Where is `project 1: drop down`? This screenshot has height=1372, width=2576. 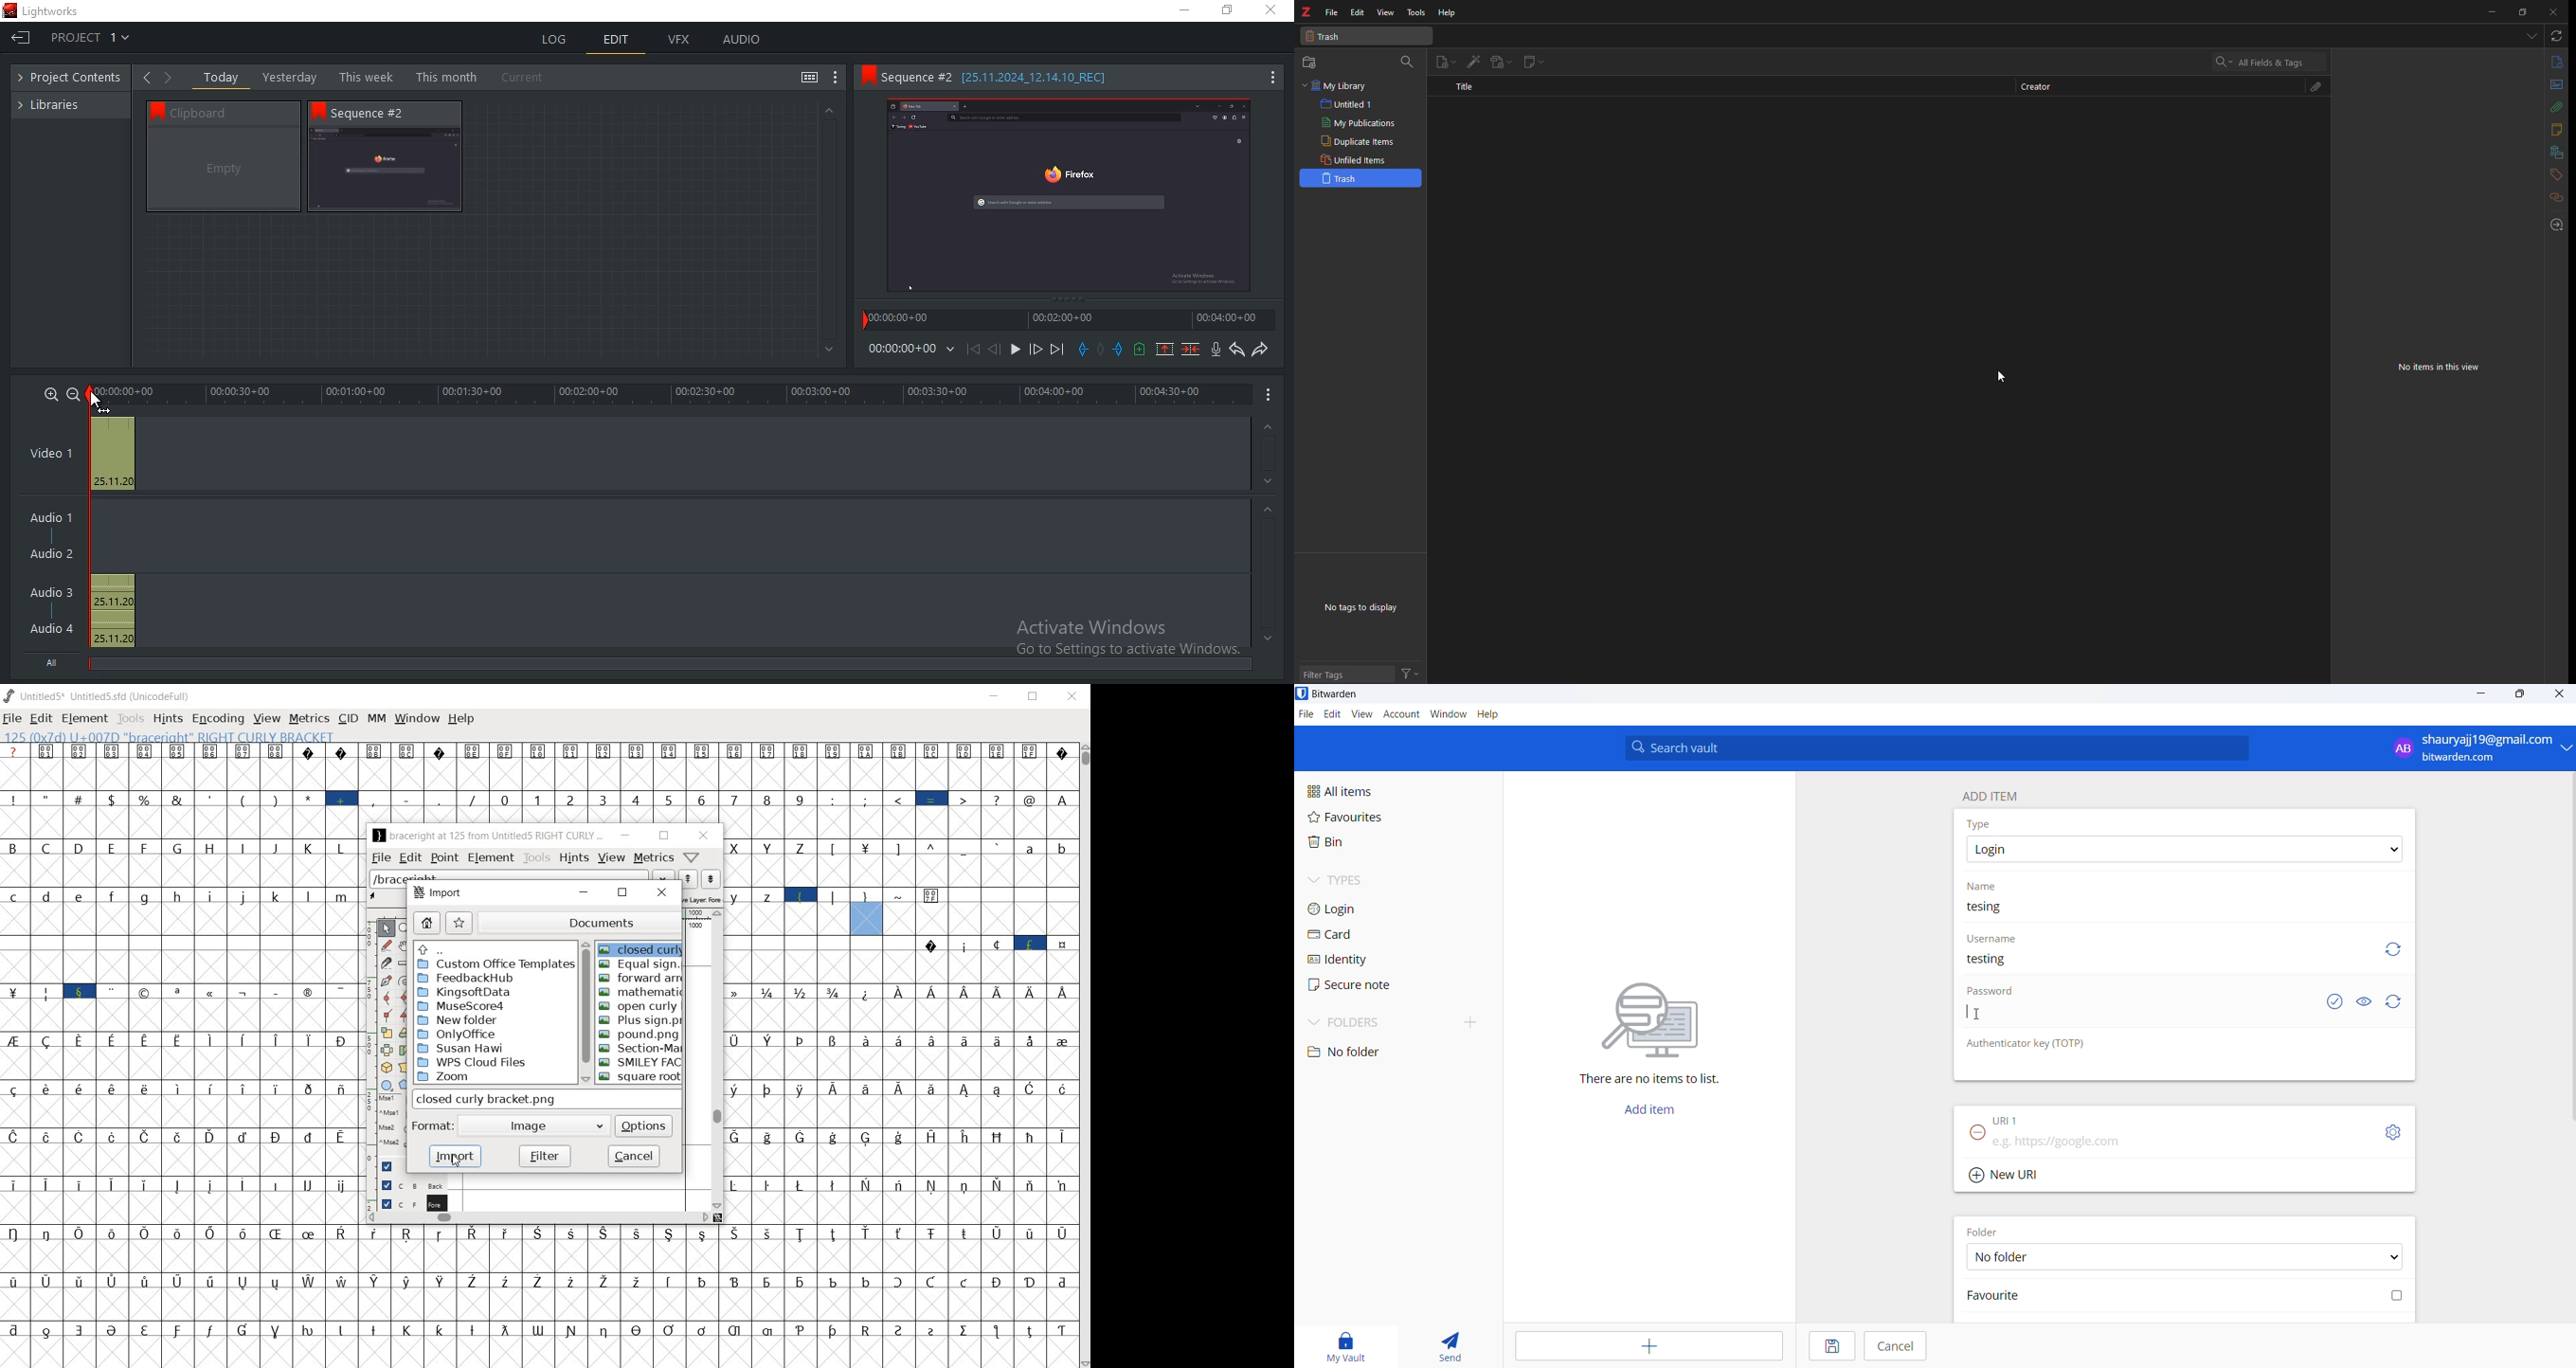 project 1: drop down is located at coordinates (86, 37).